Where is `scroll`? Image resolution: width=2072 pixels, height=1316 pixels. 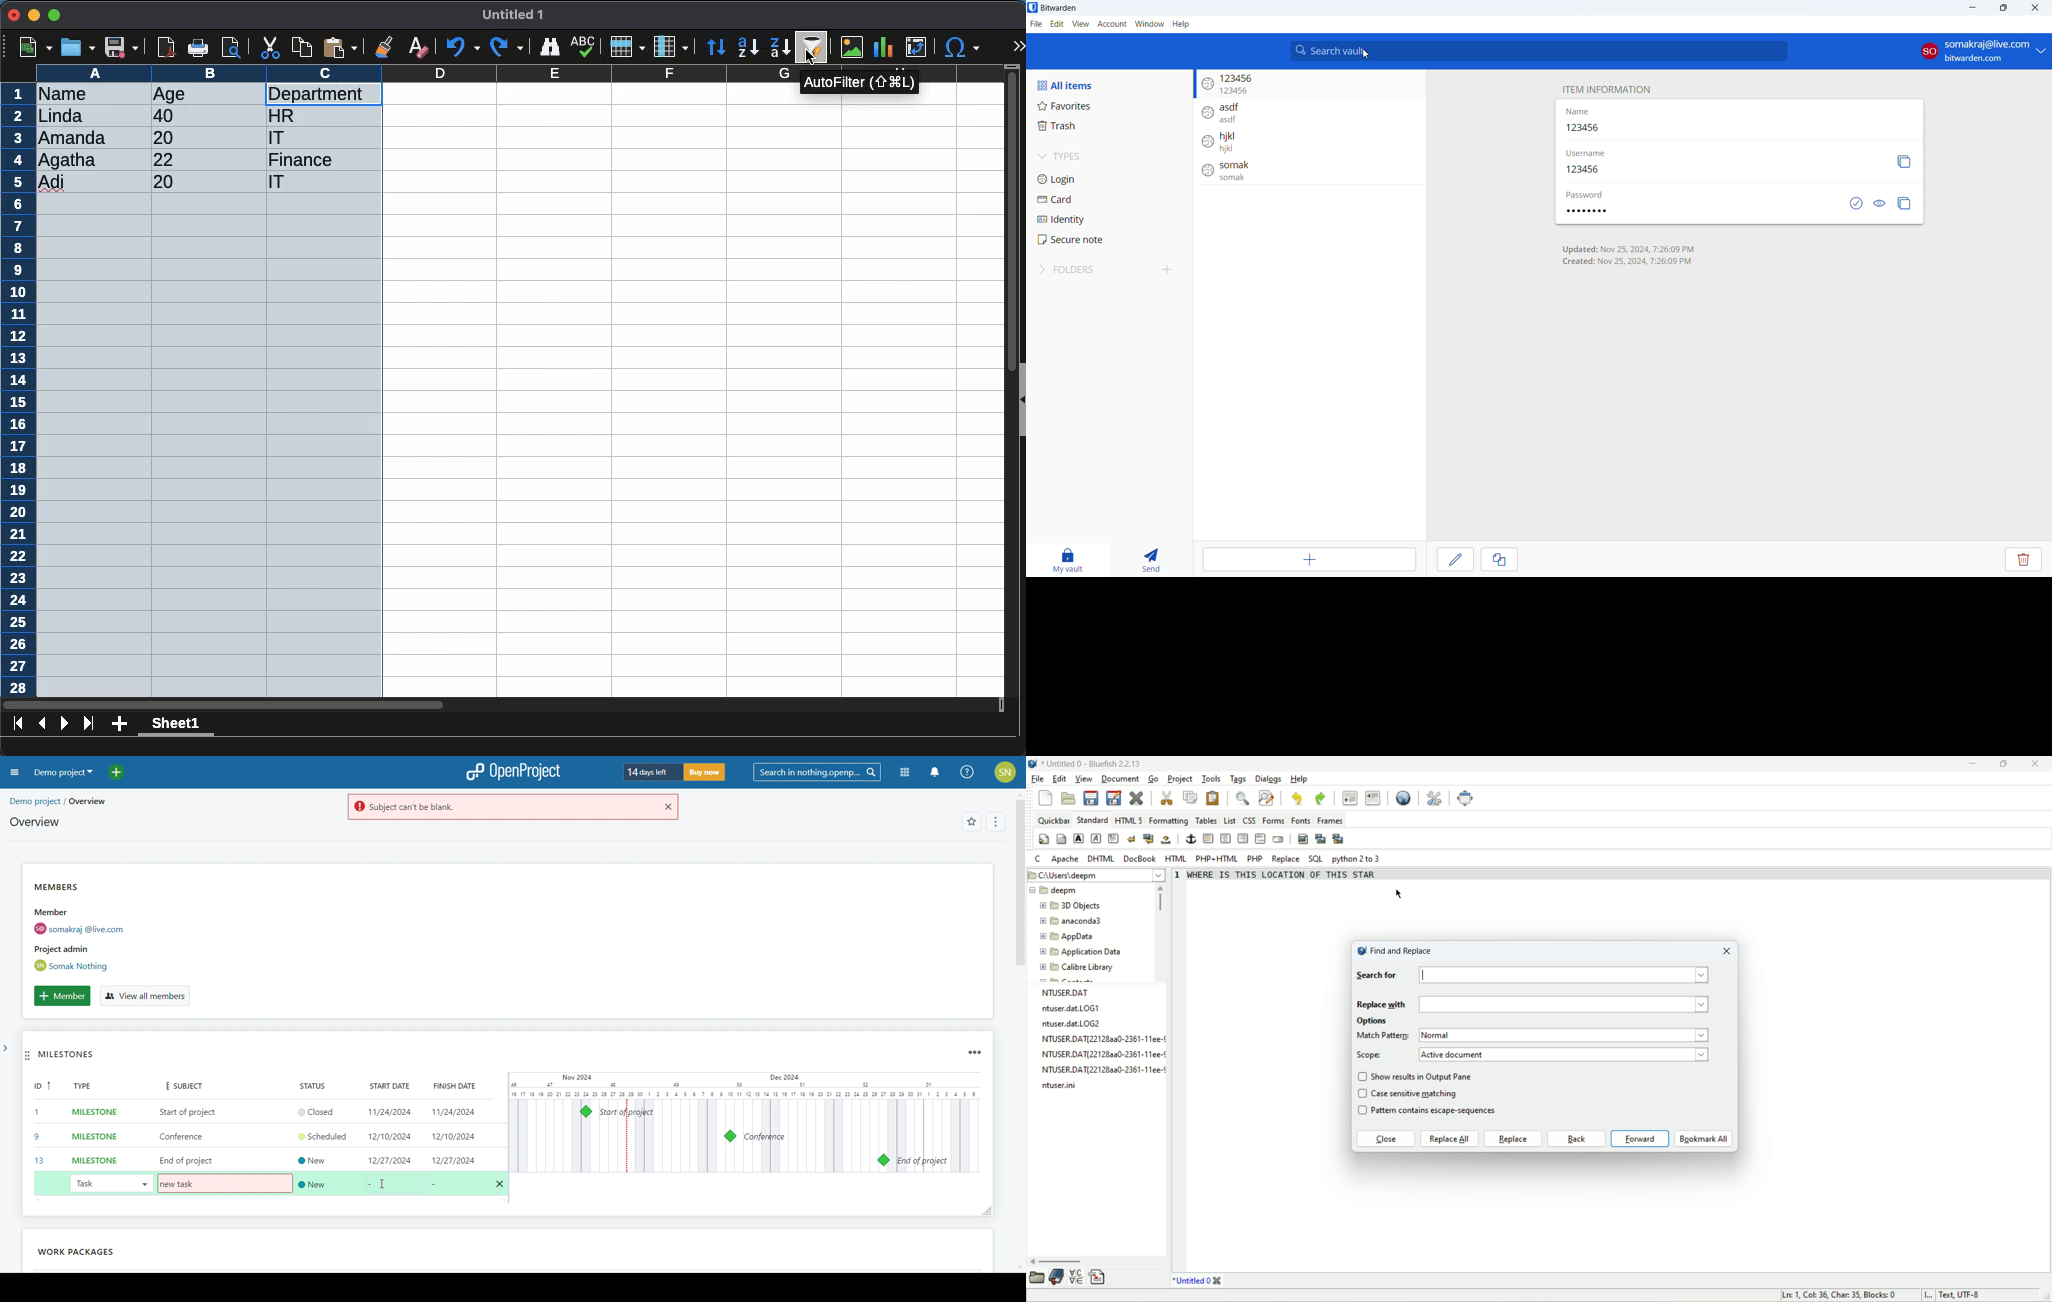
scroll is located at coordinates (1004, 384).